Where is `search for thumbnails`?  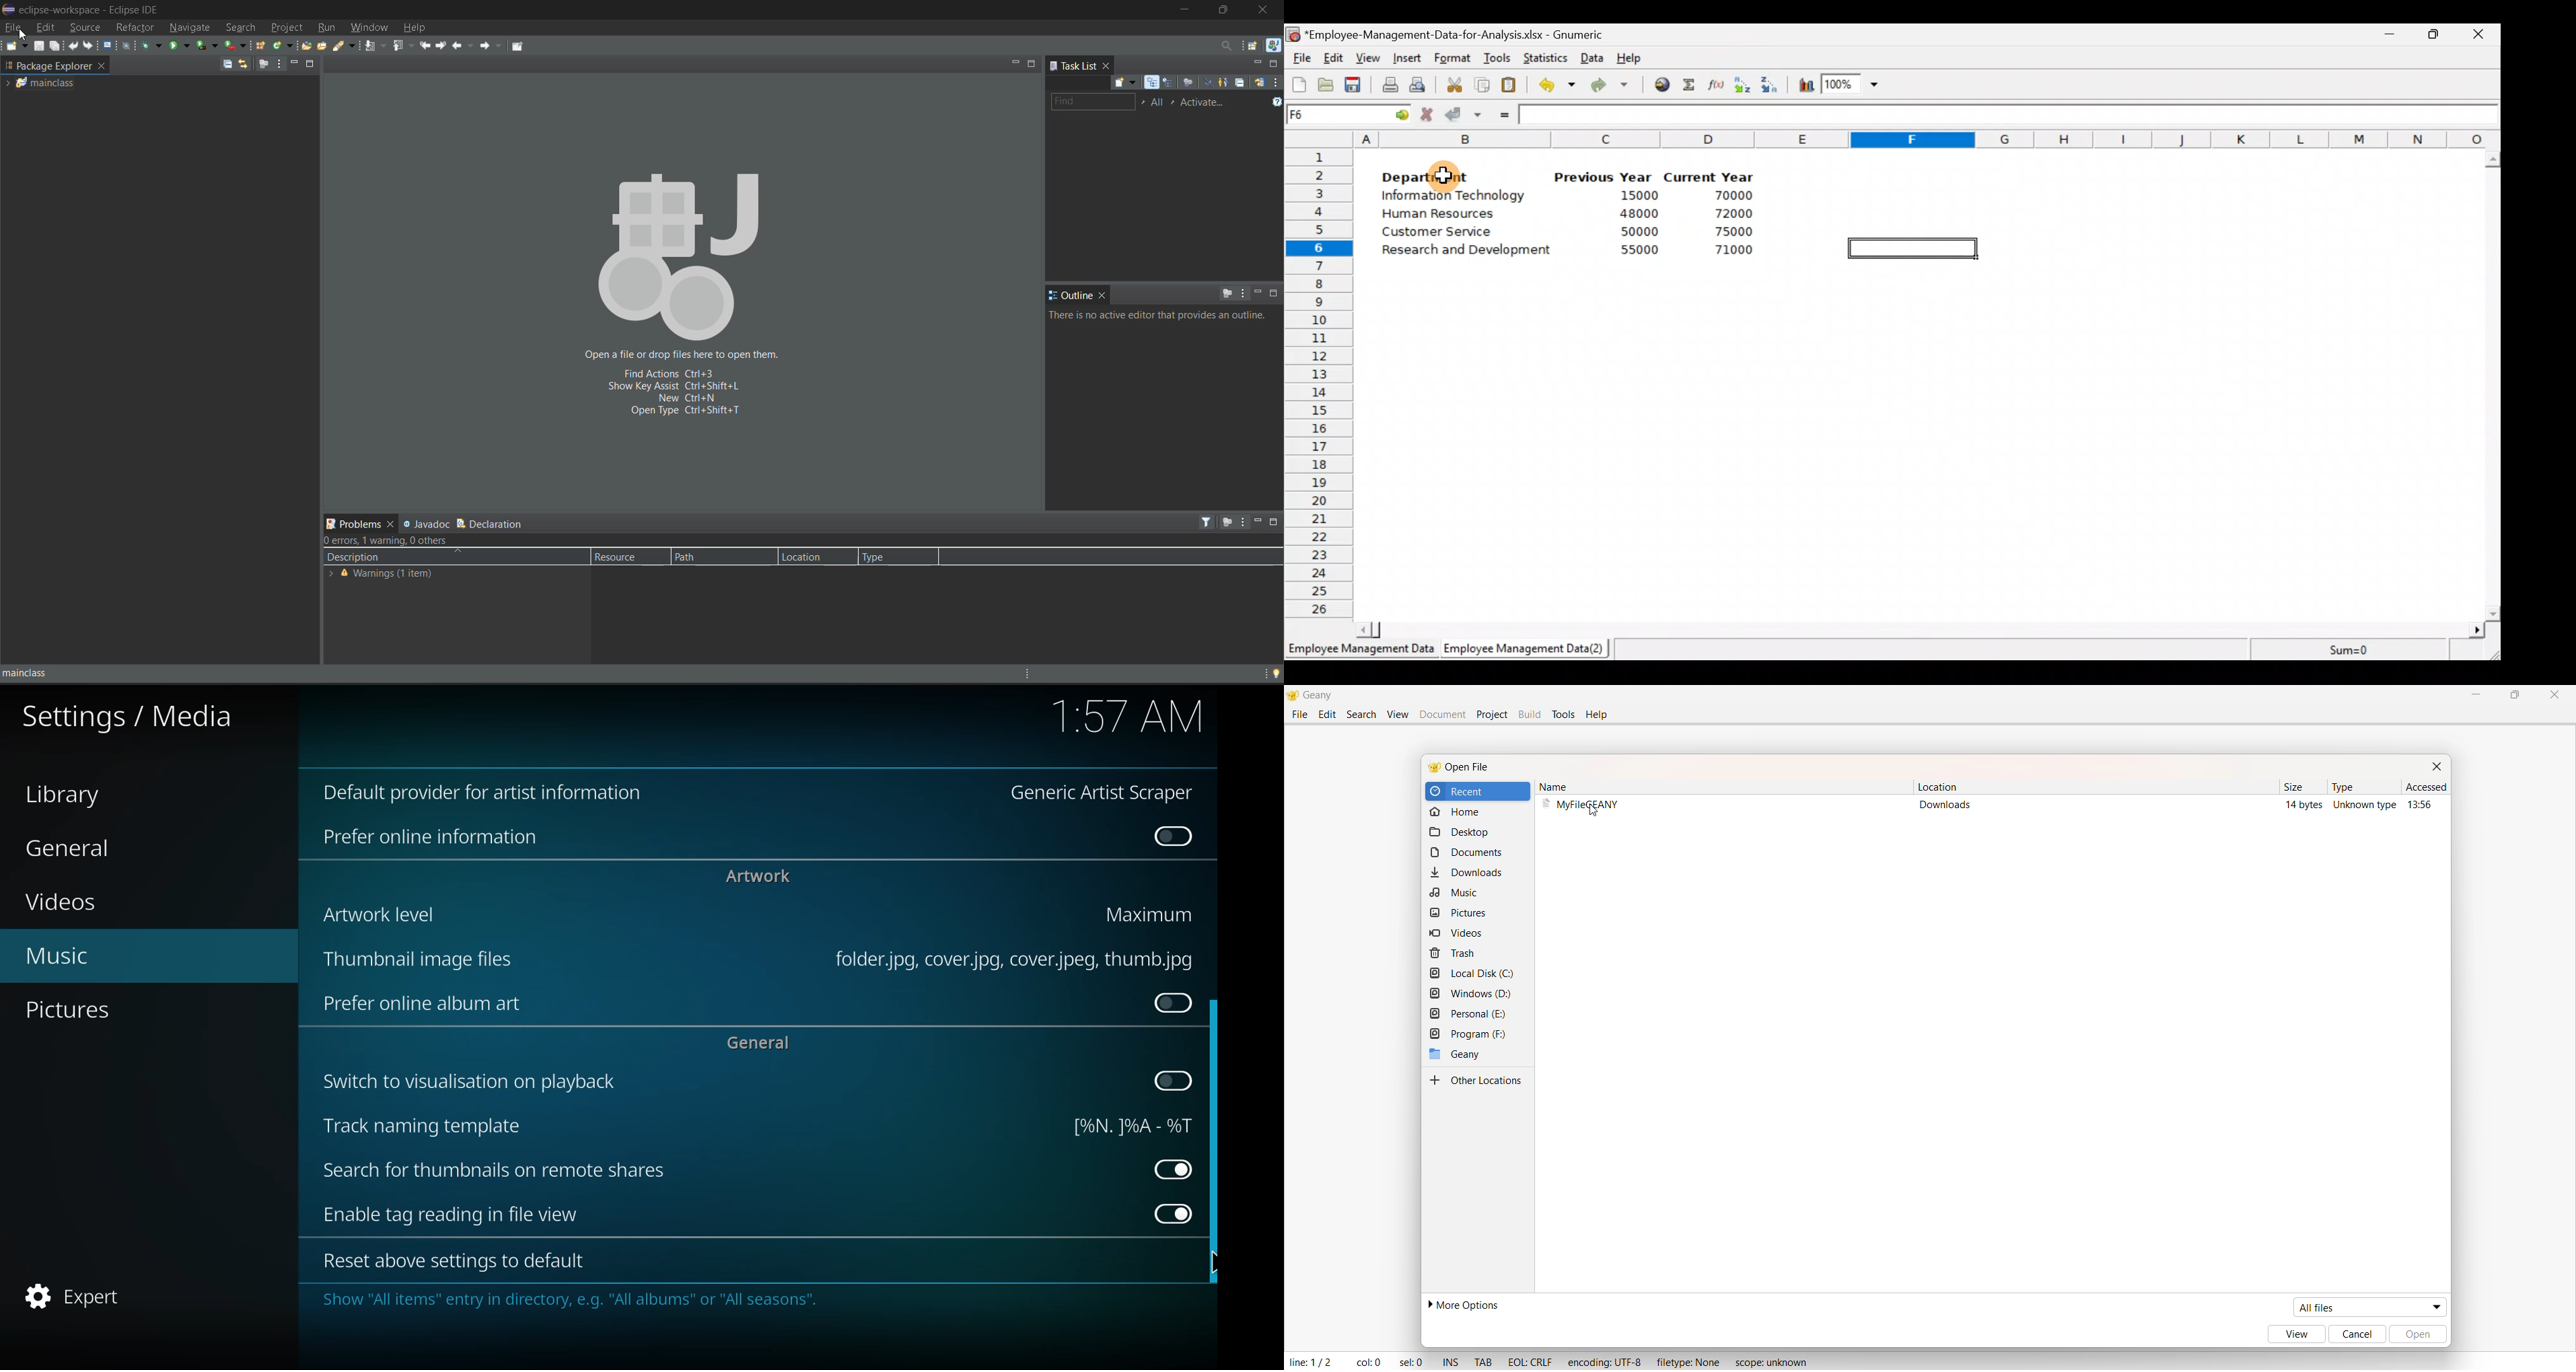 search for thumbnails is located at coordinates (493, 1172).